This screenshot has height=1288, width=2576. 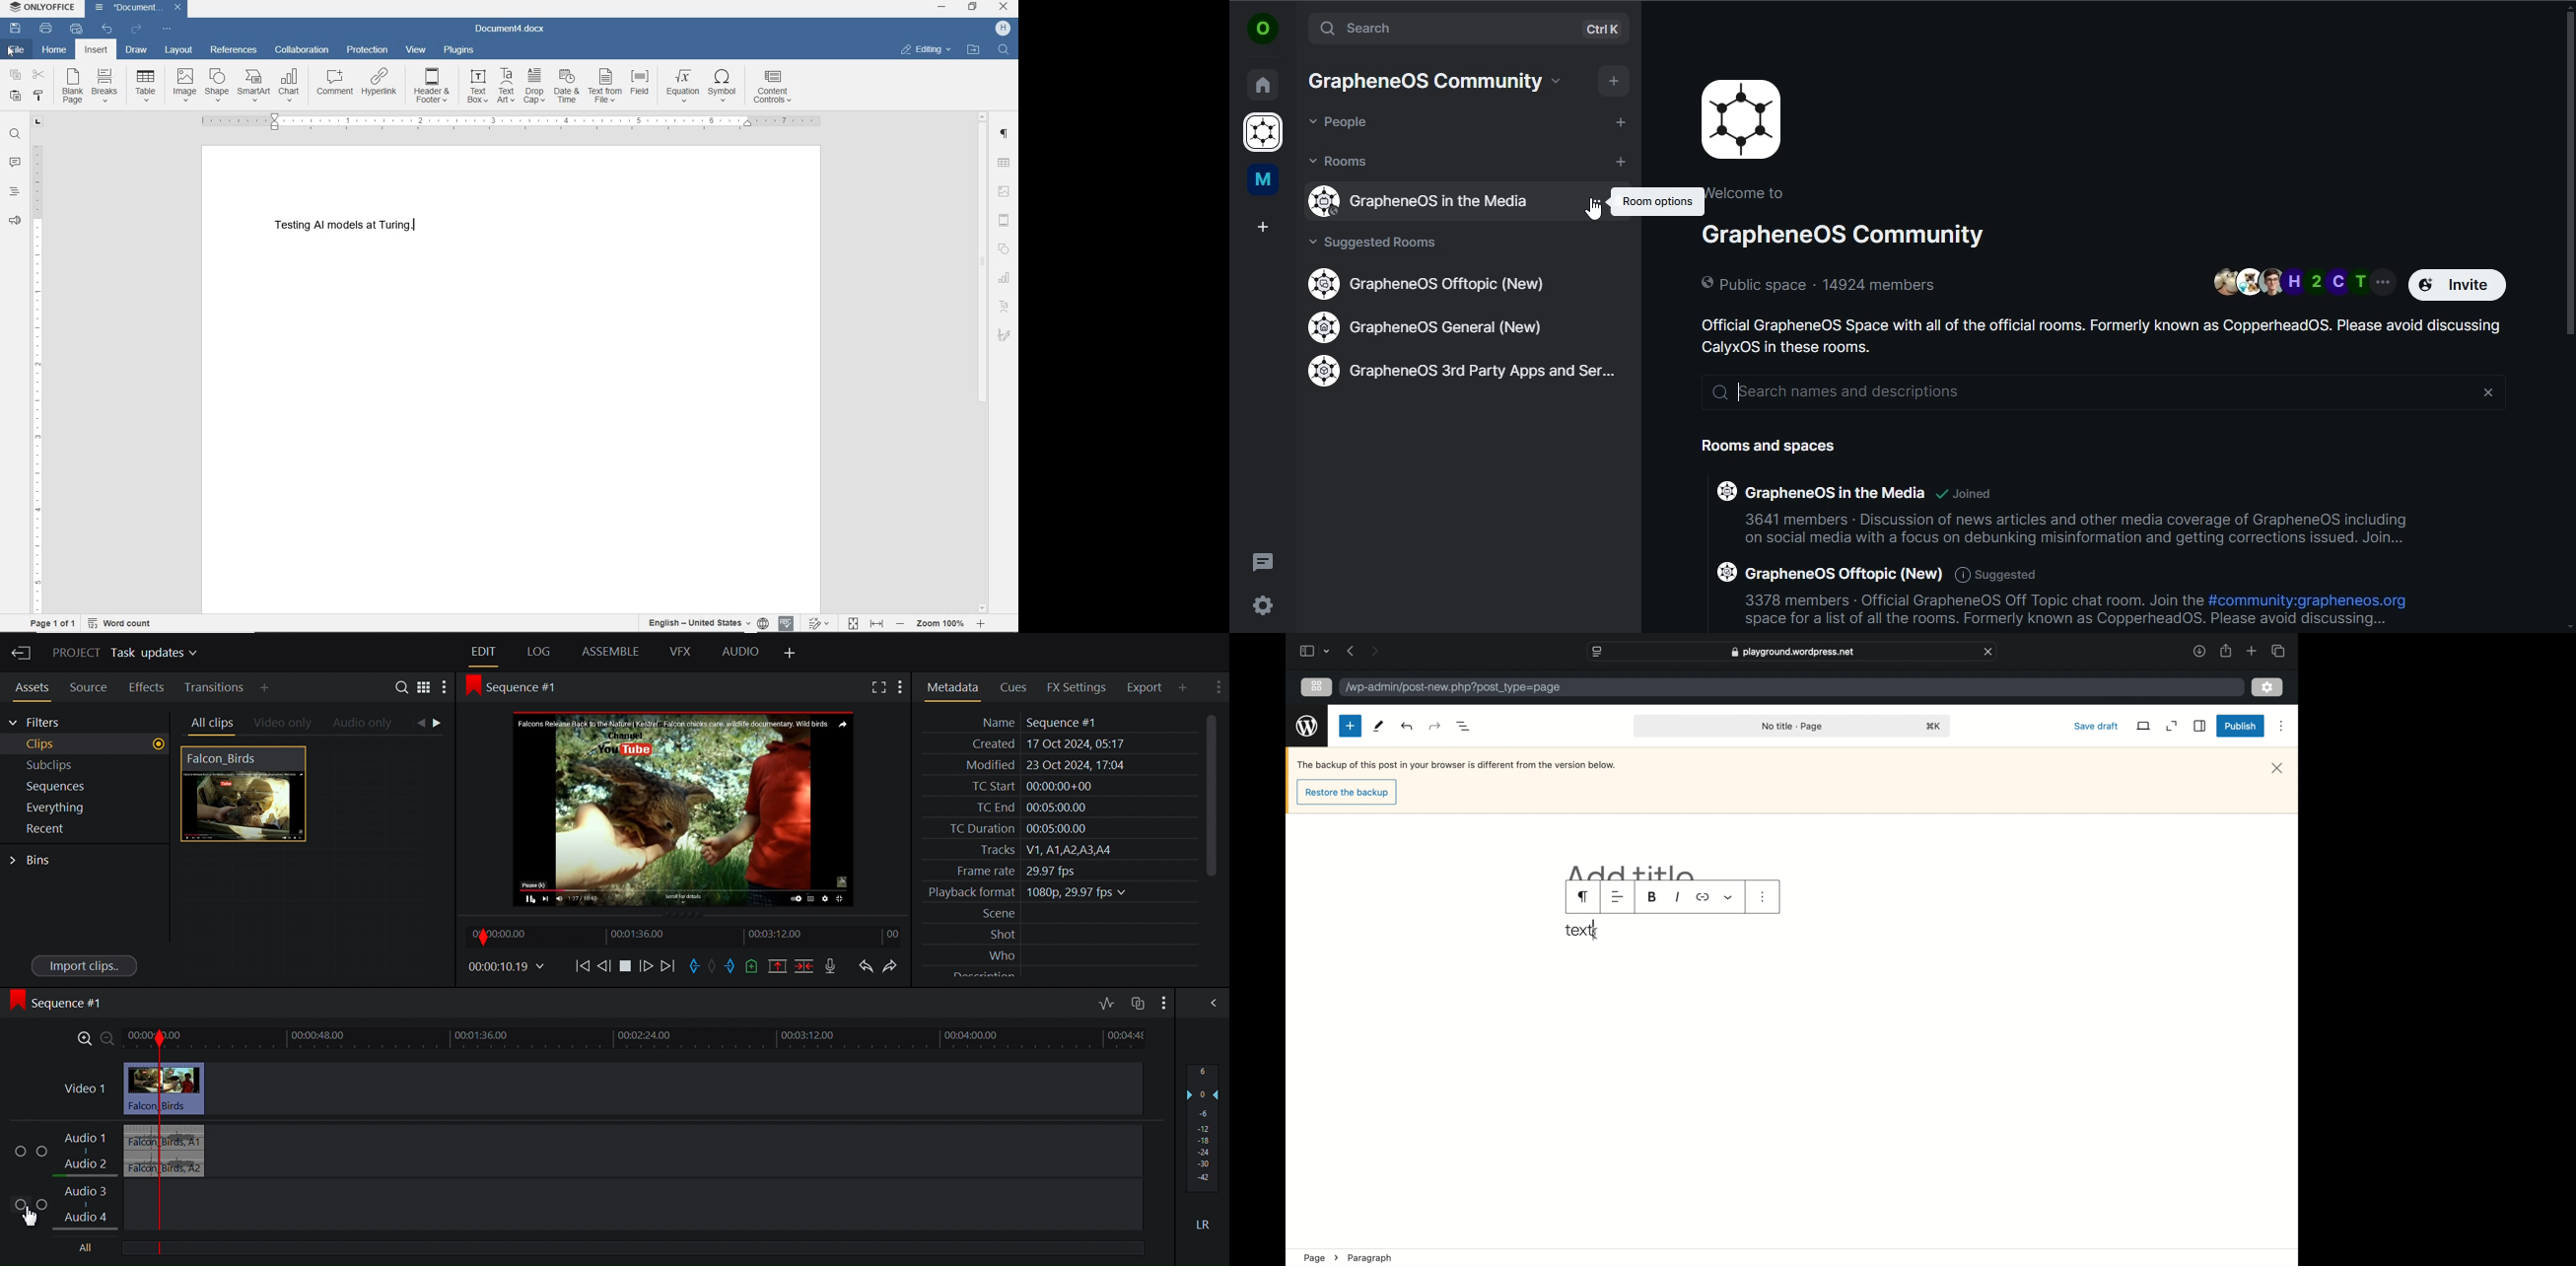 What do you see at coordinates (604, 86) in the screenshot?
I see `text from file` at bounding box center [604, 86].